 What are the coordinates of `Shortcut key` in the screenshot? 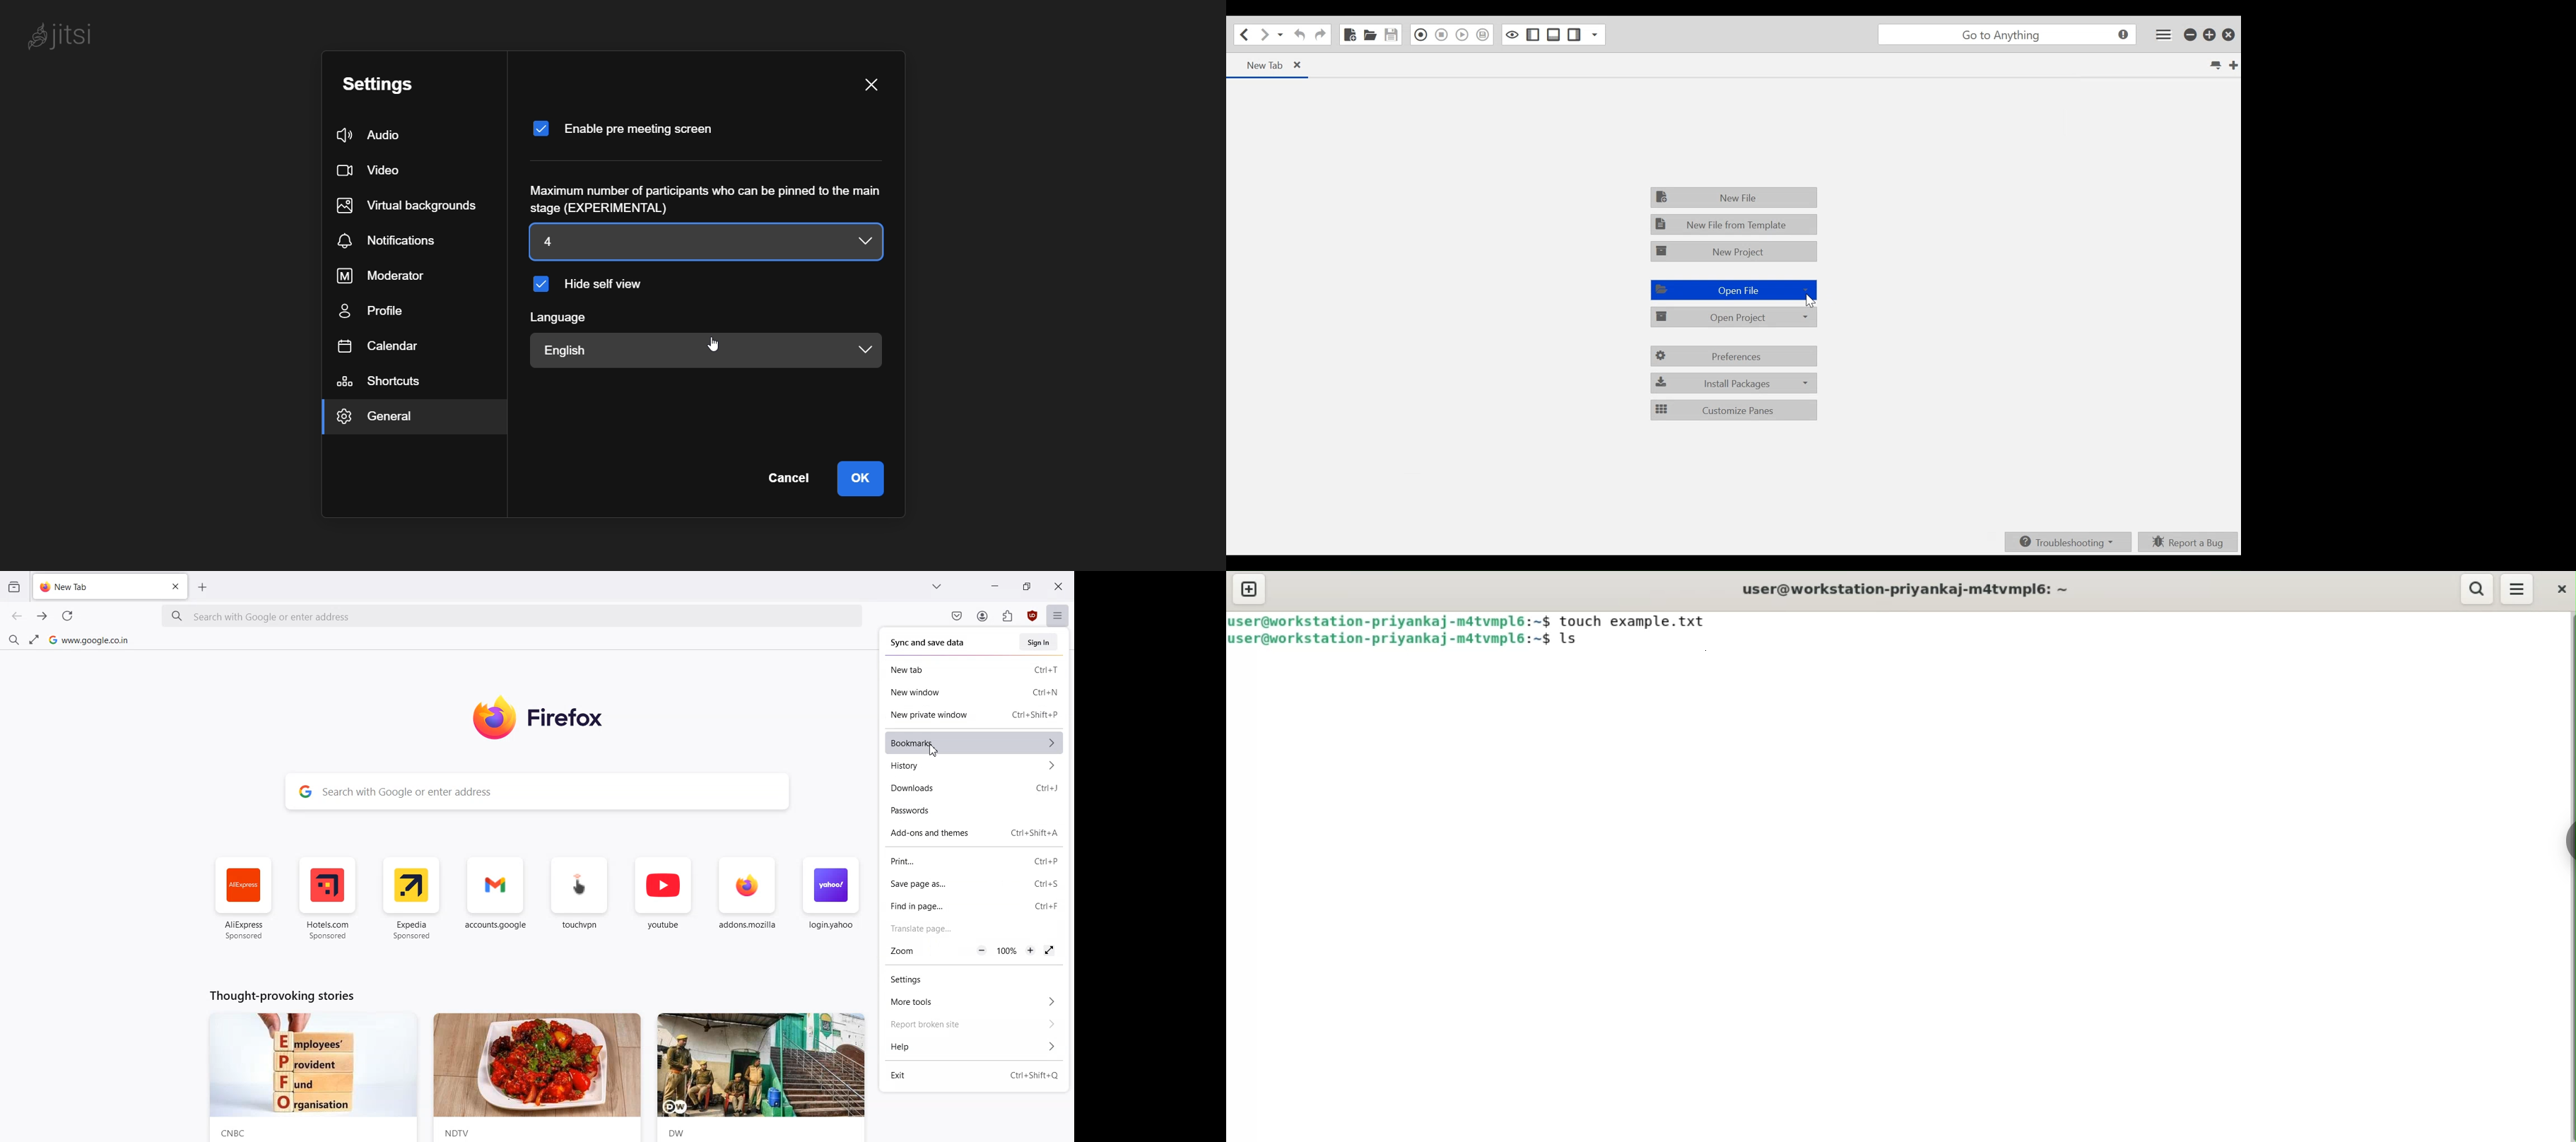 It's located at (1036, 1075).